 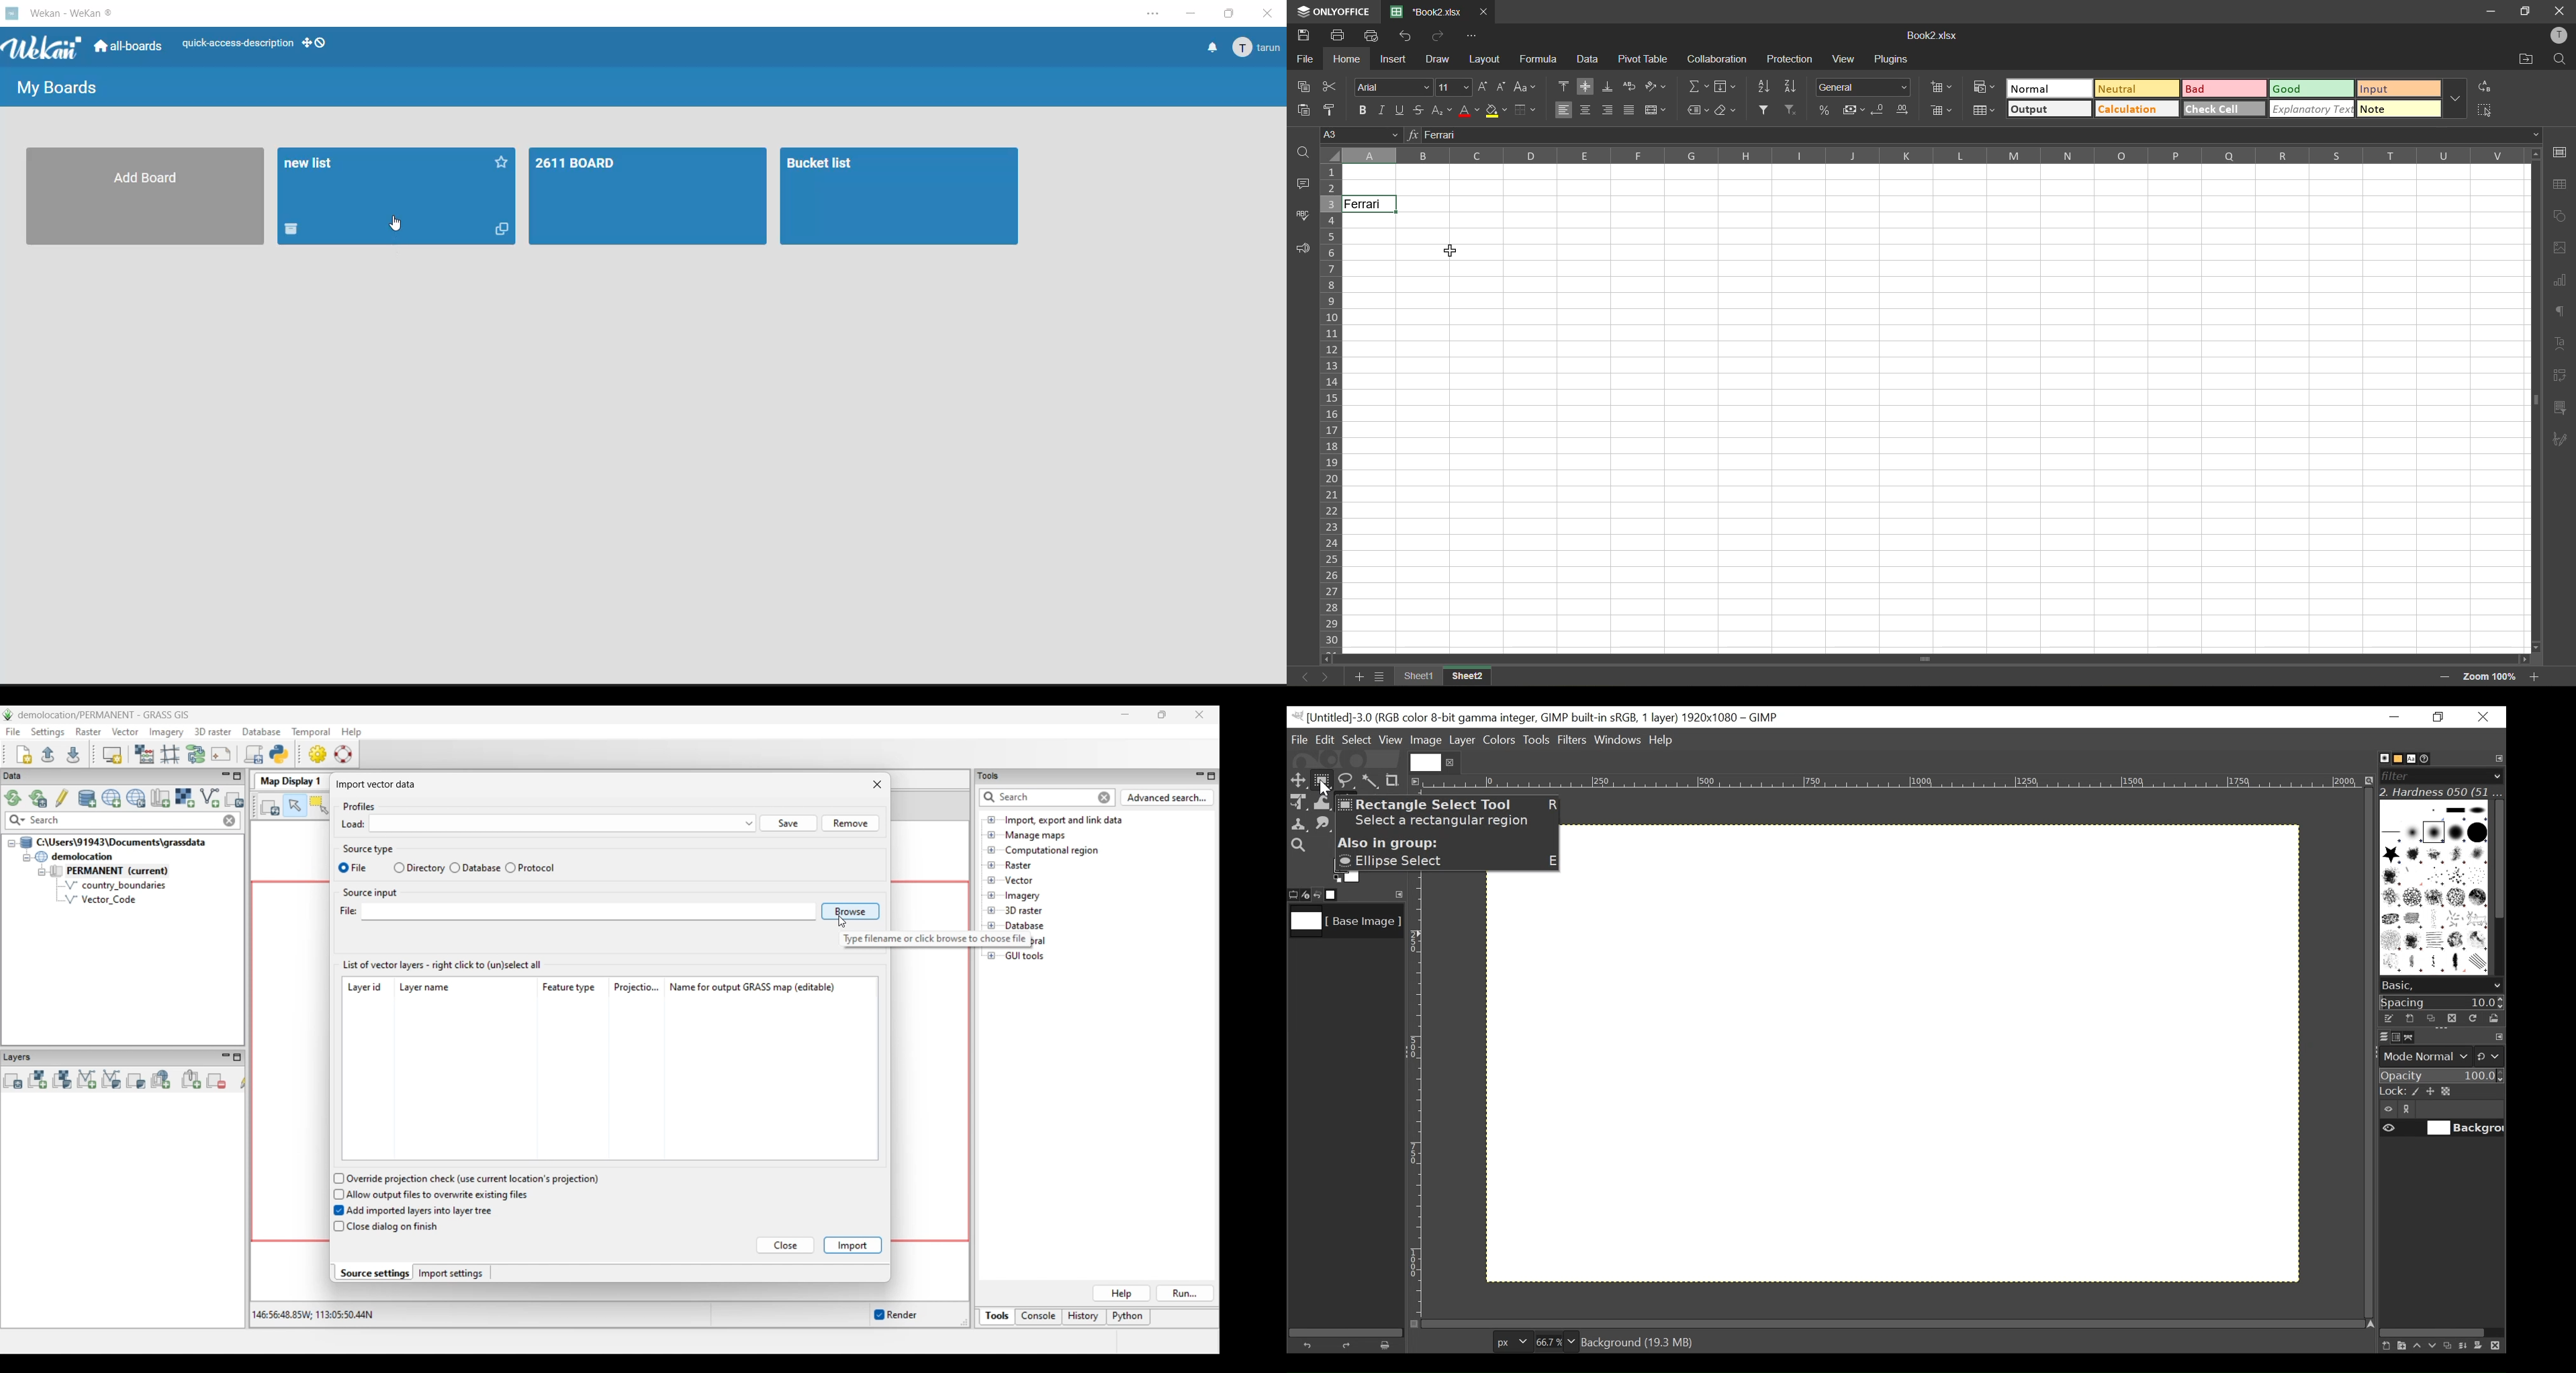 What do you see at coordinates (1356, 677) in the screenshot?
I see `add sheet` at bounding box center [1356, 677].